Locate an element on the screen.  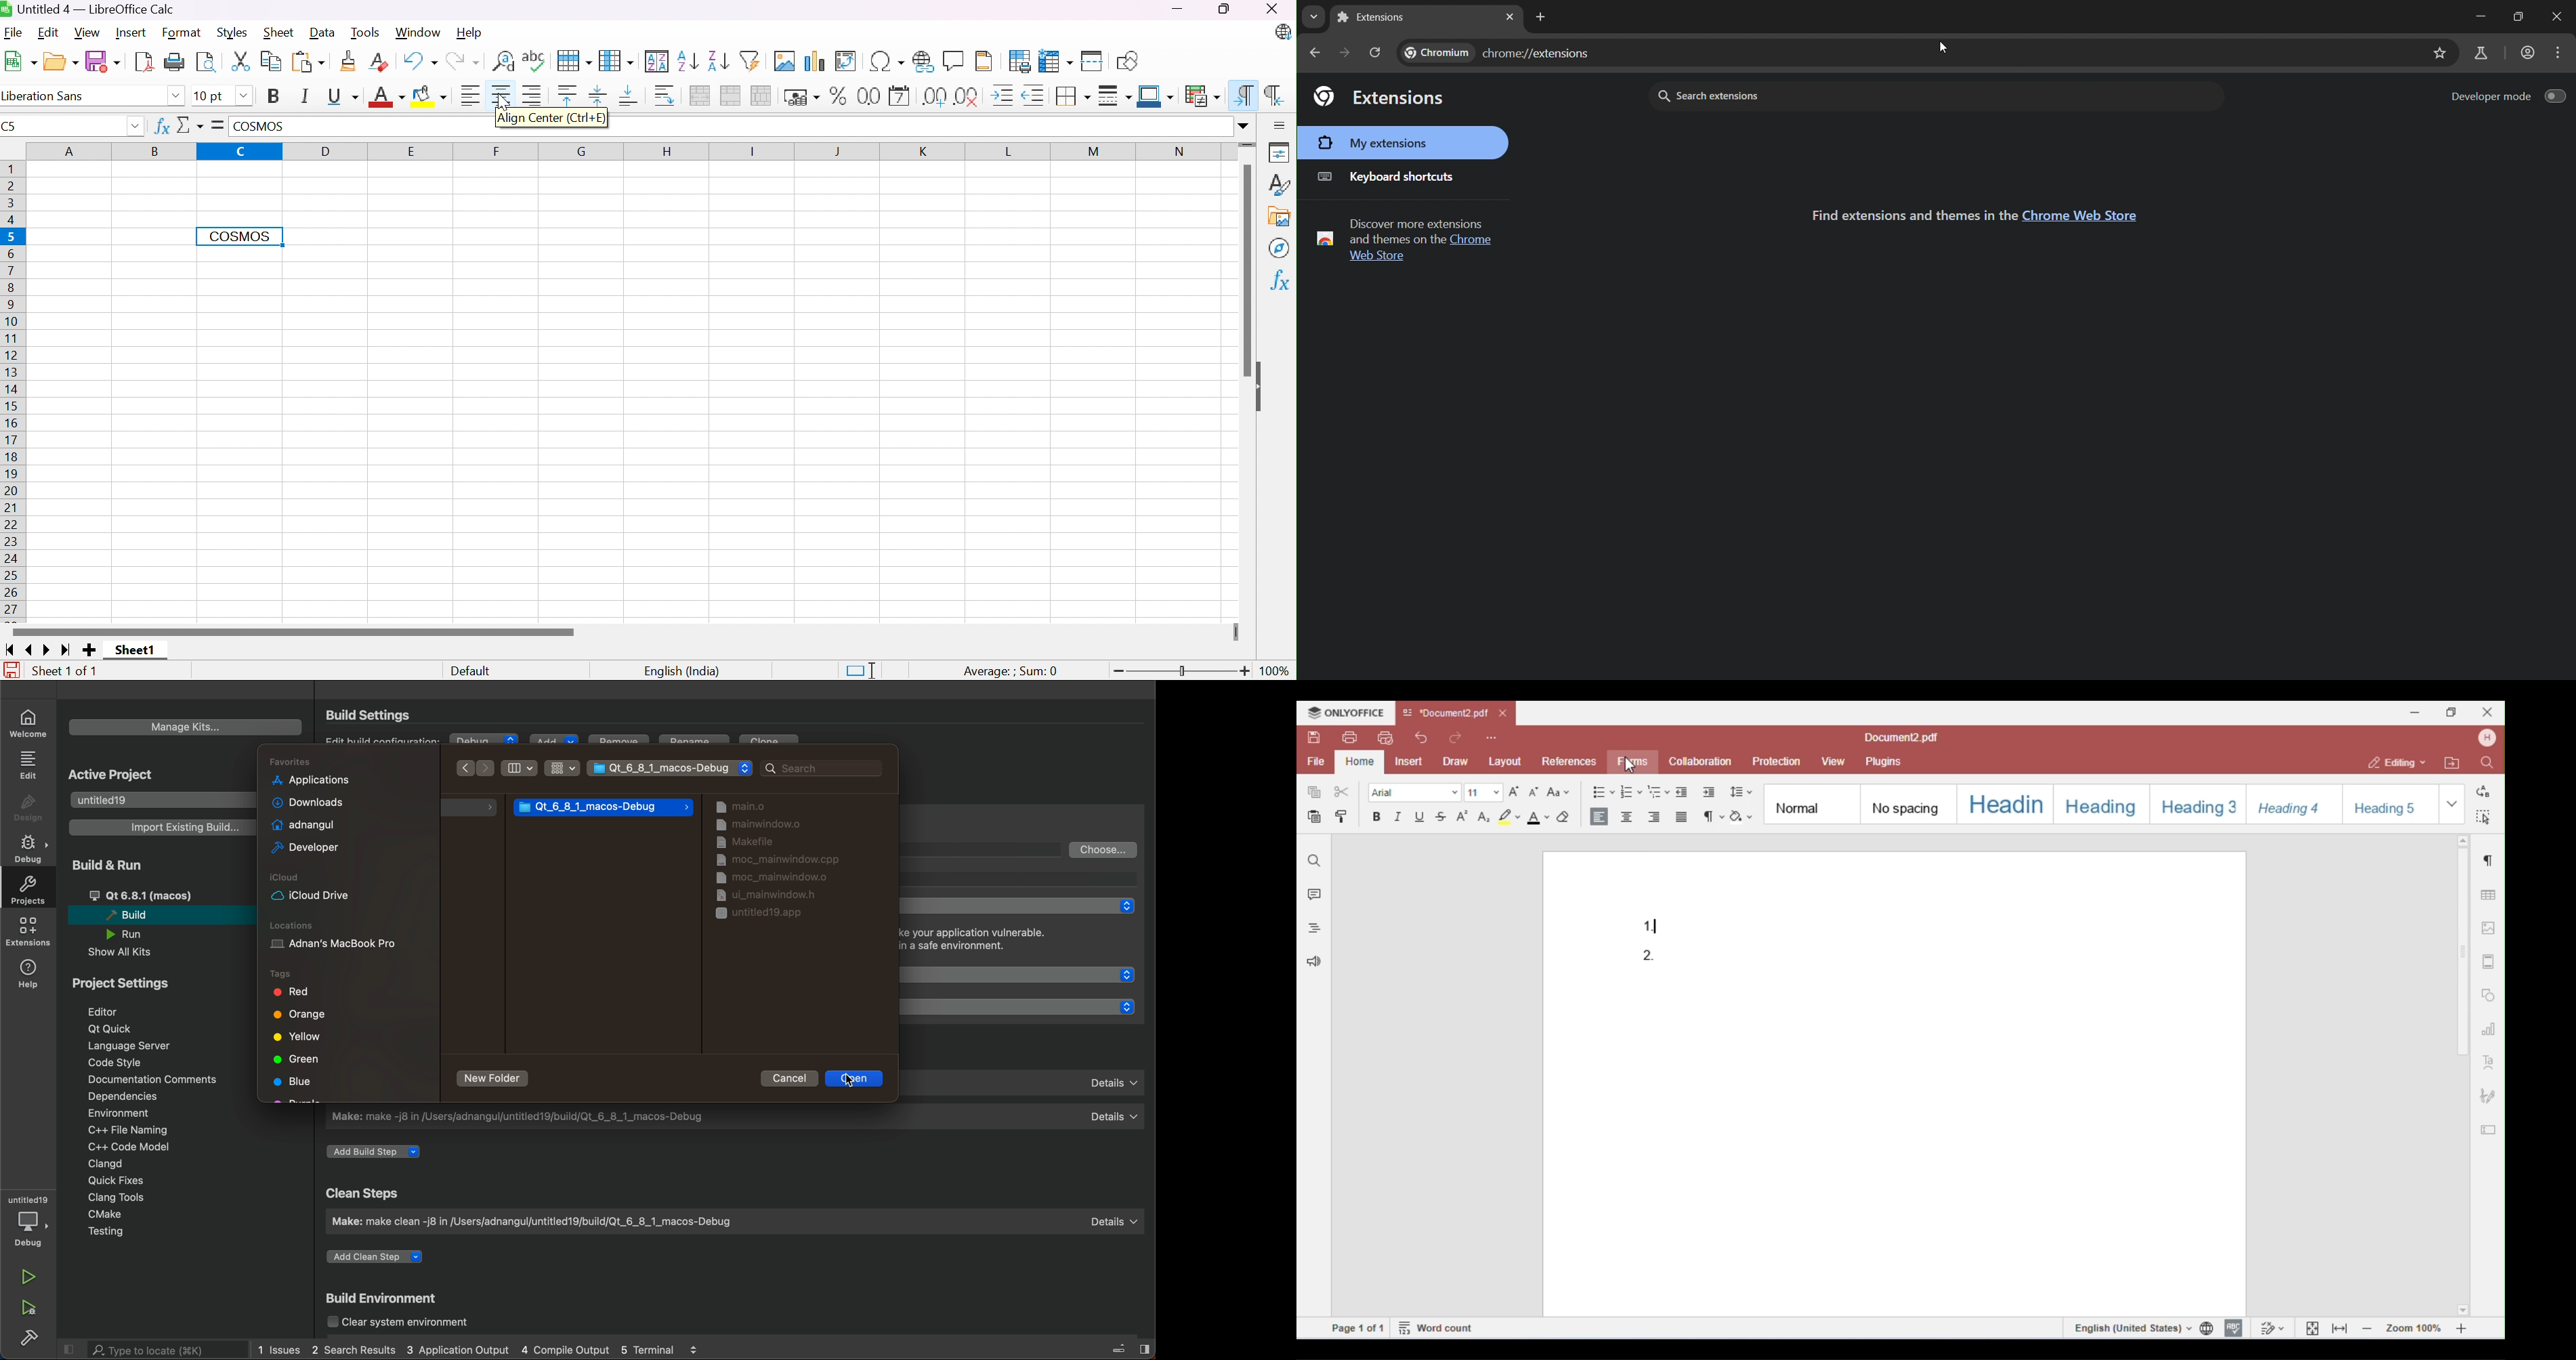
Cut is located at coordinates (241, 61).